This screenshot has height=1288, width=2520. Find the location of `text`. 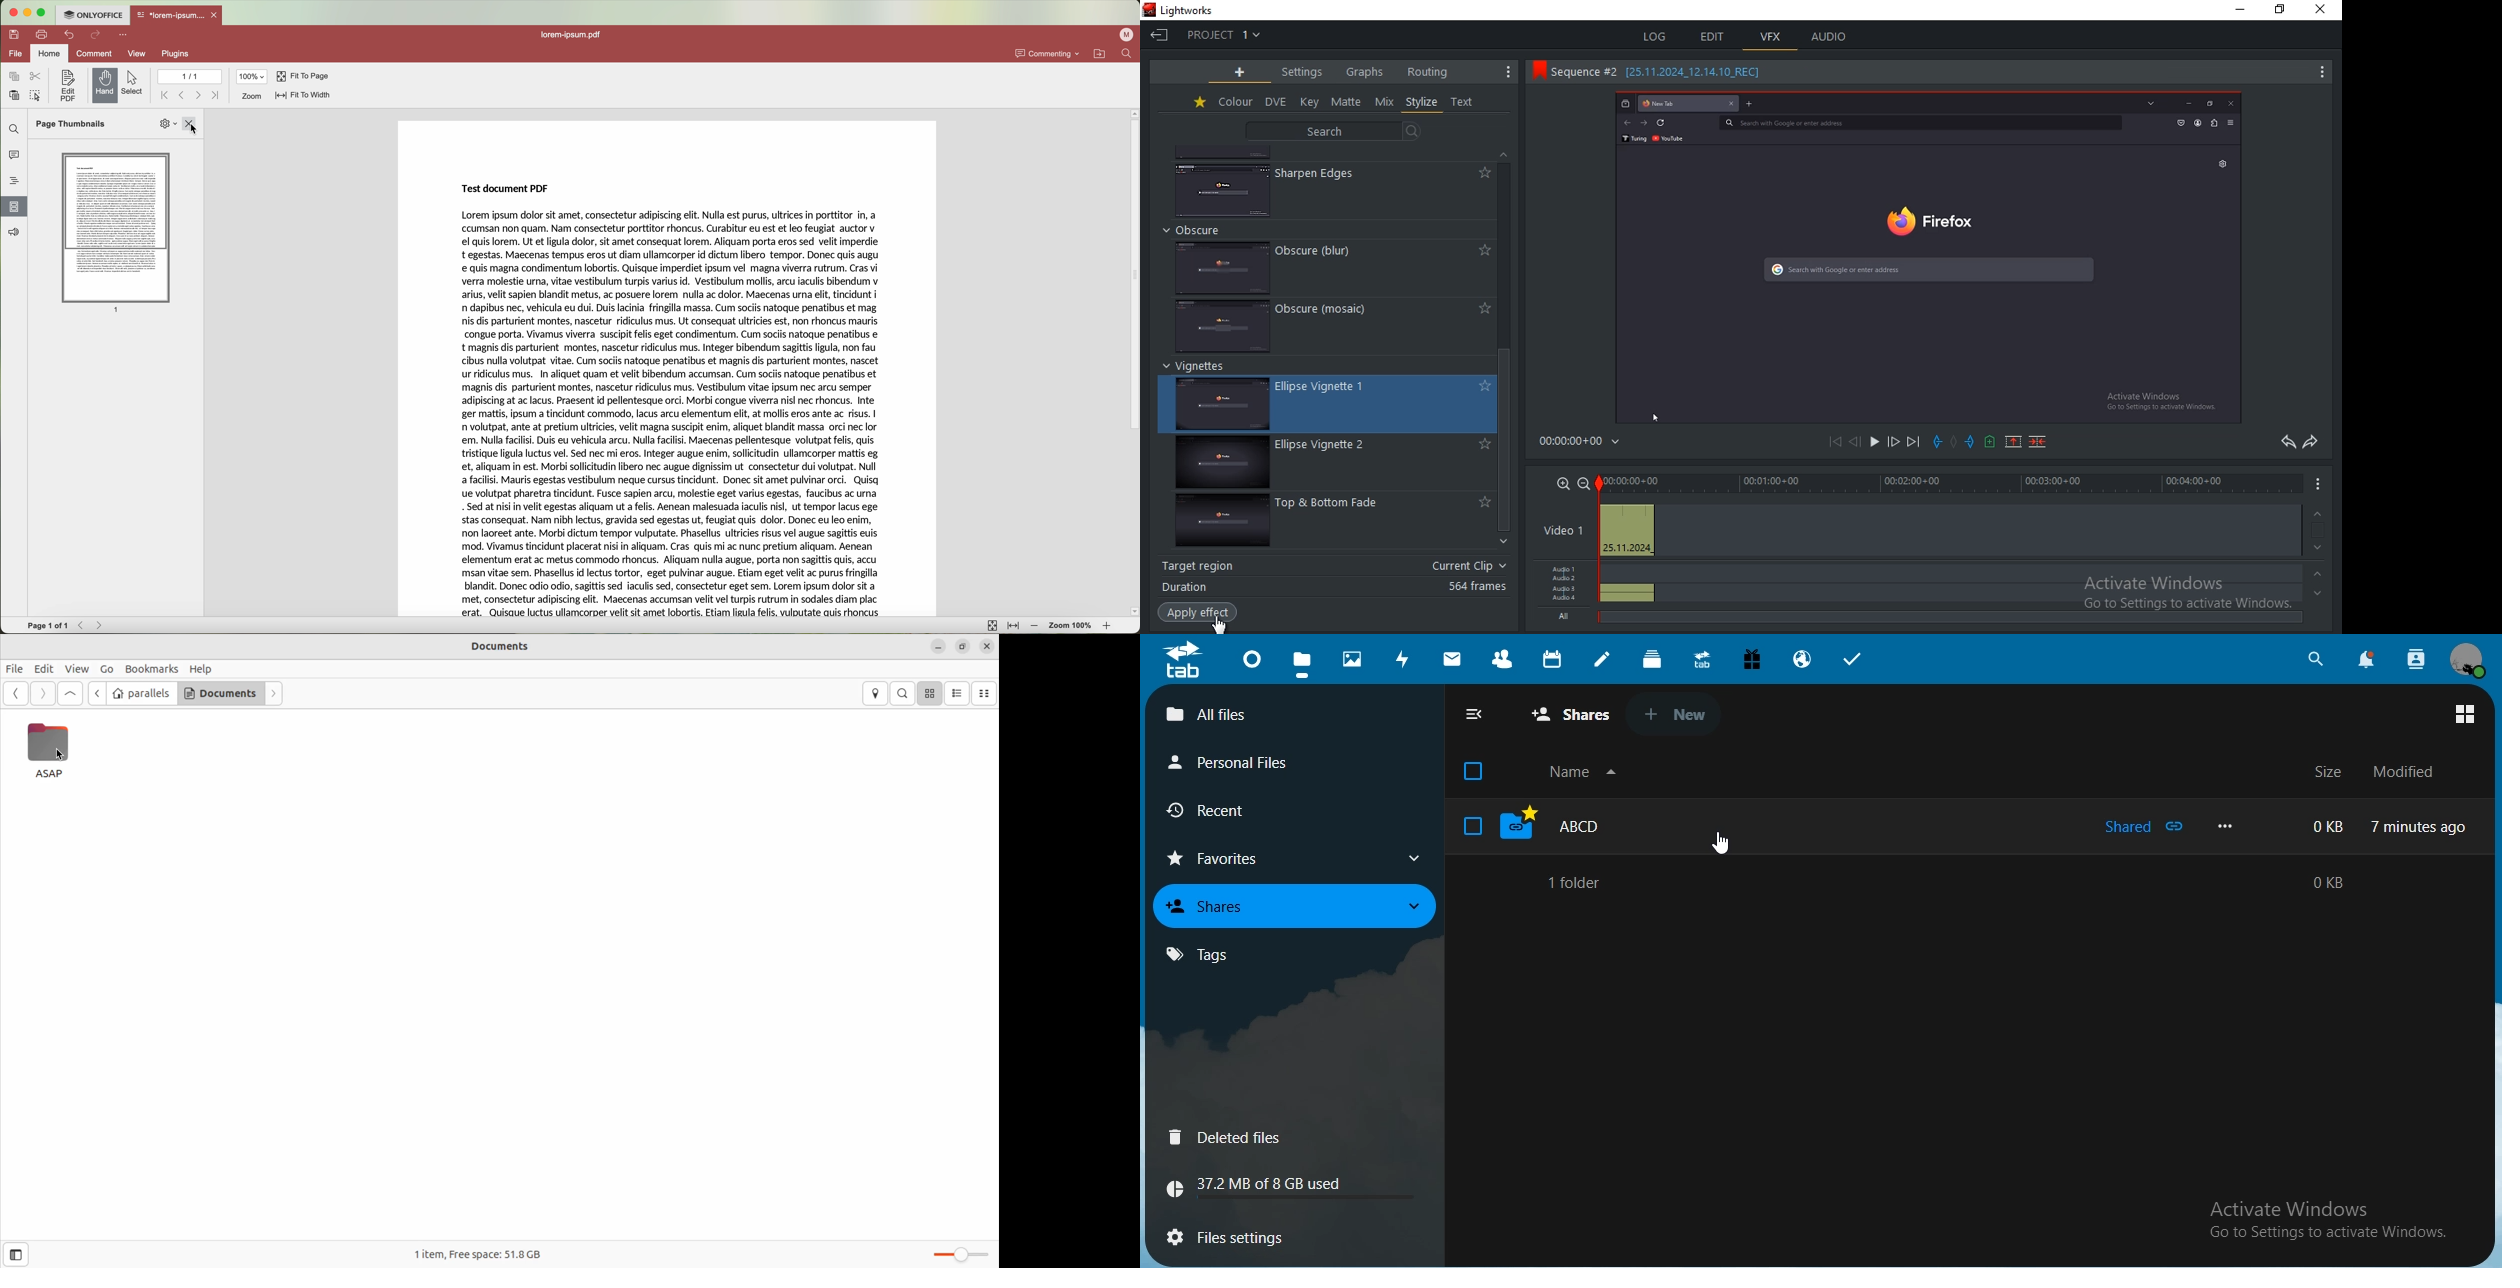

text is located at coordinates (1265, 1187).